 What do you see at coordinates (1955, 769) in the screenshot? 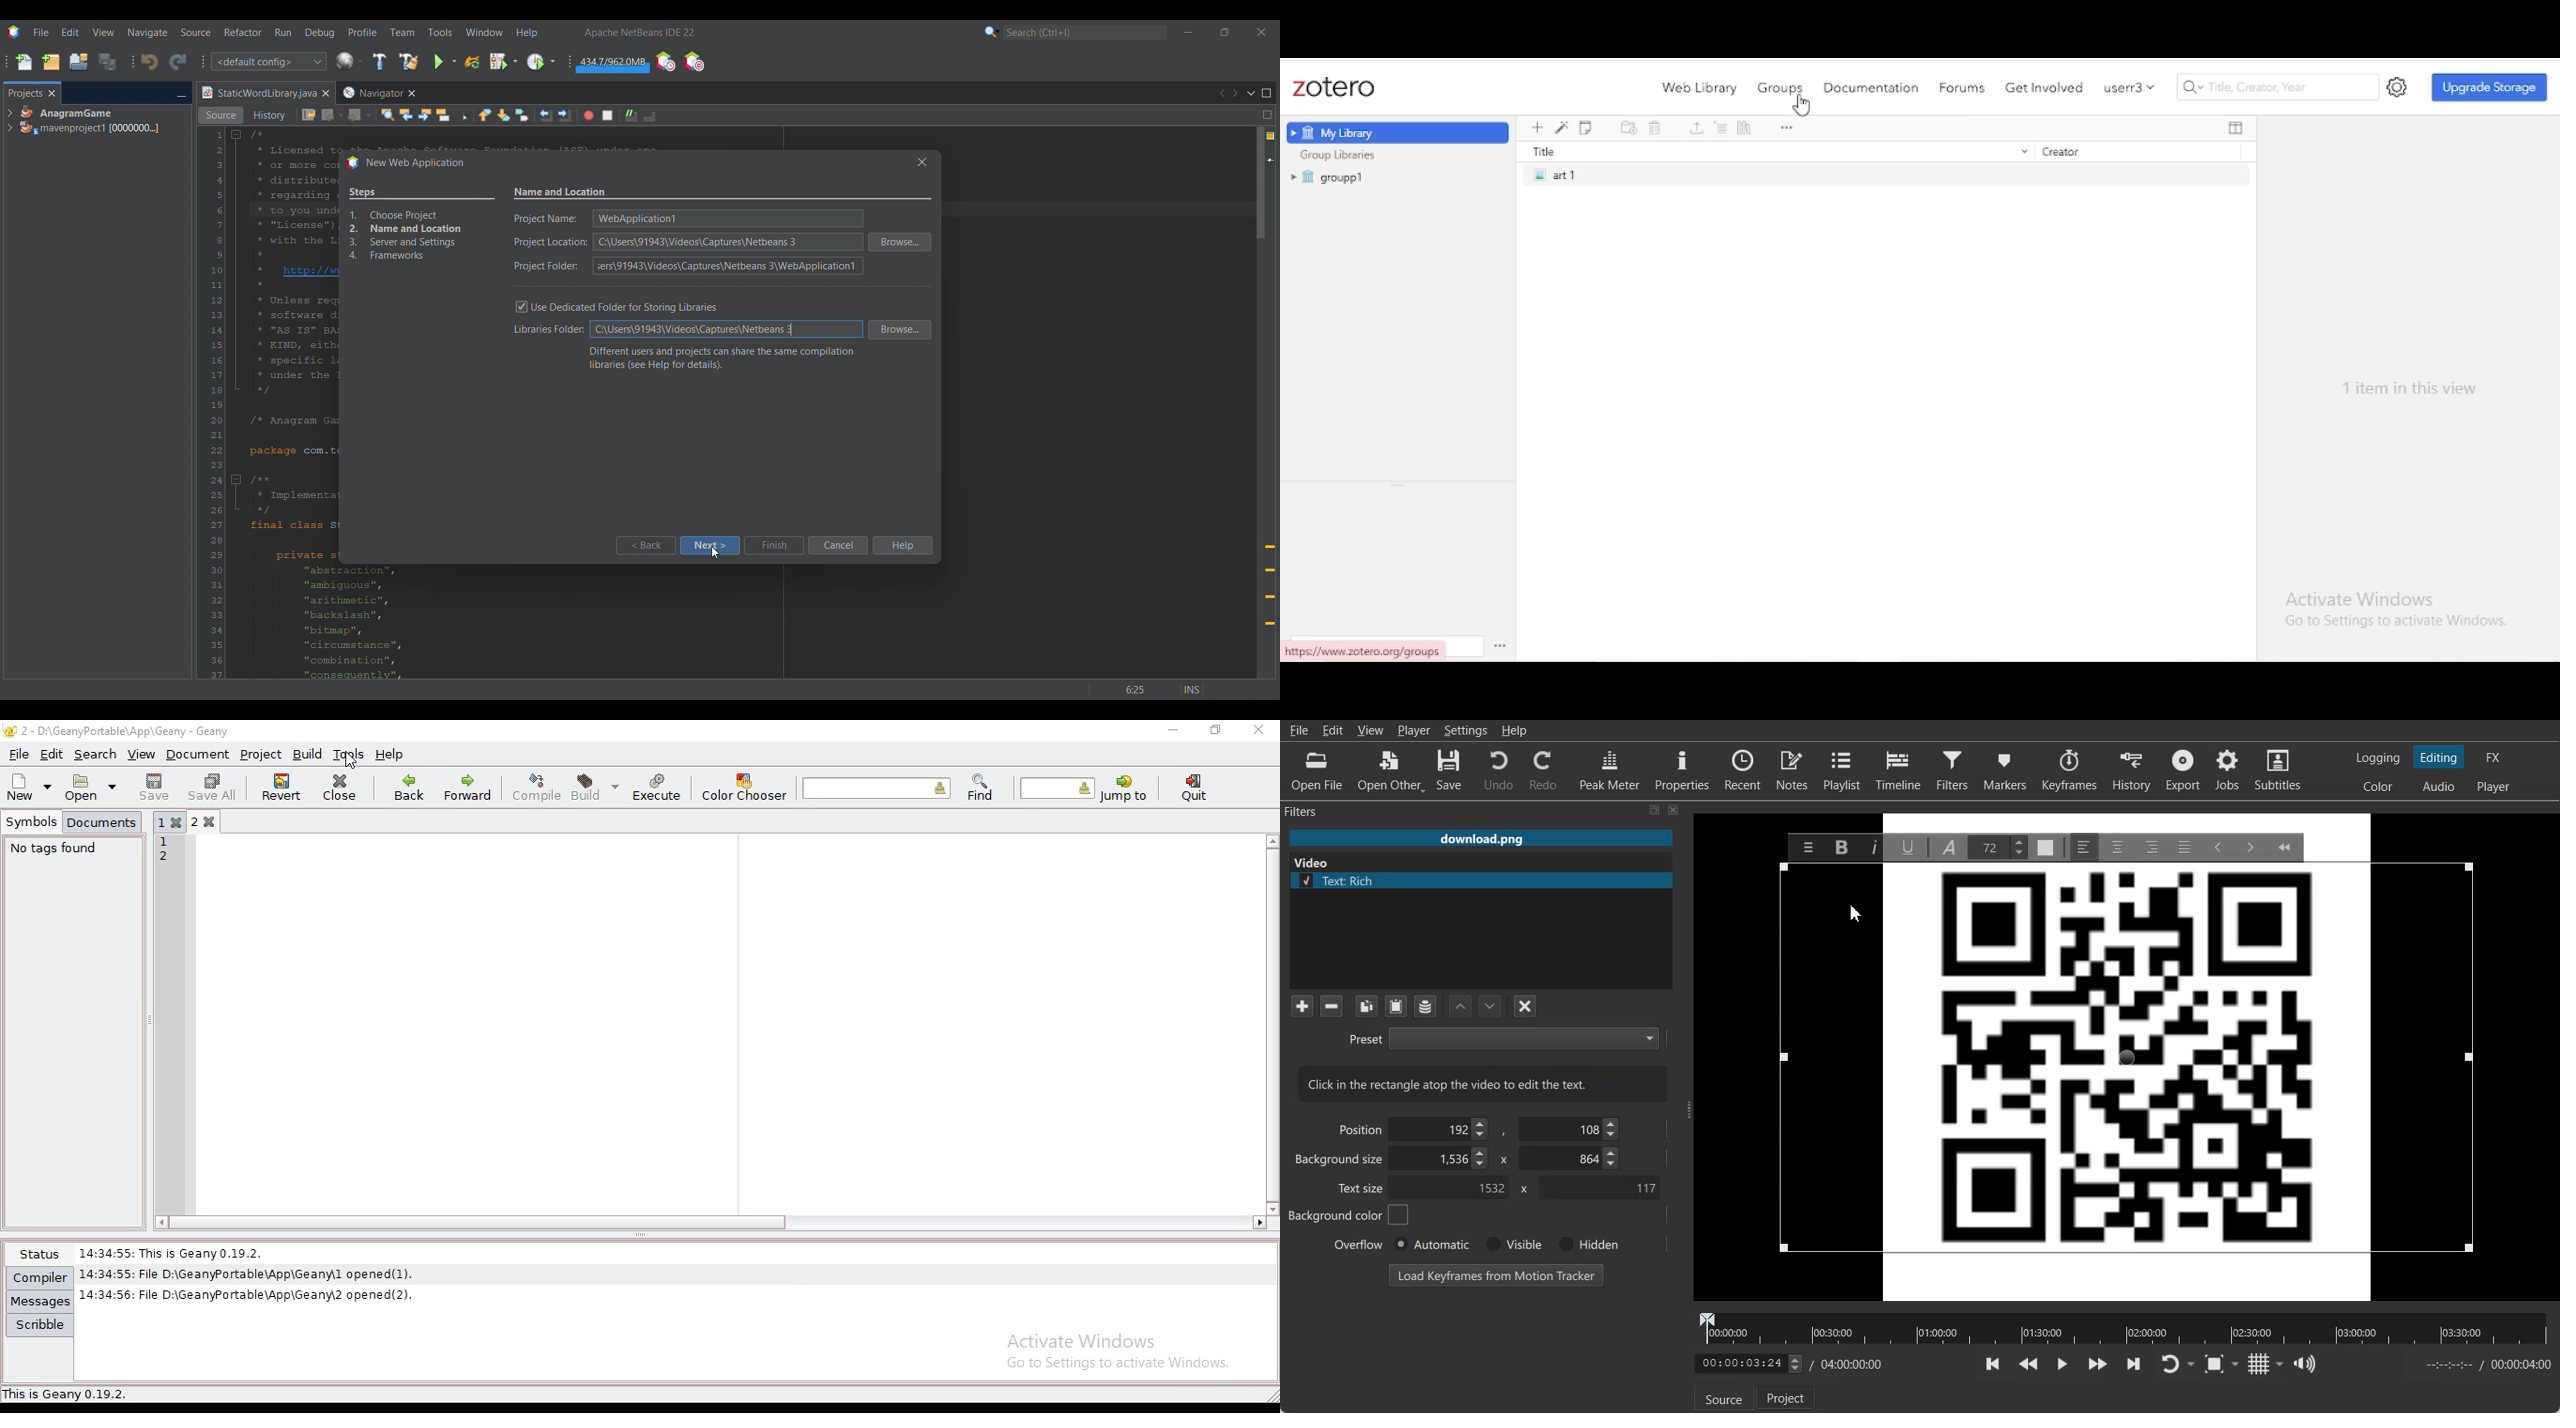
I see `Filters` at bounding box center [1955, 769].